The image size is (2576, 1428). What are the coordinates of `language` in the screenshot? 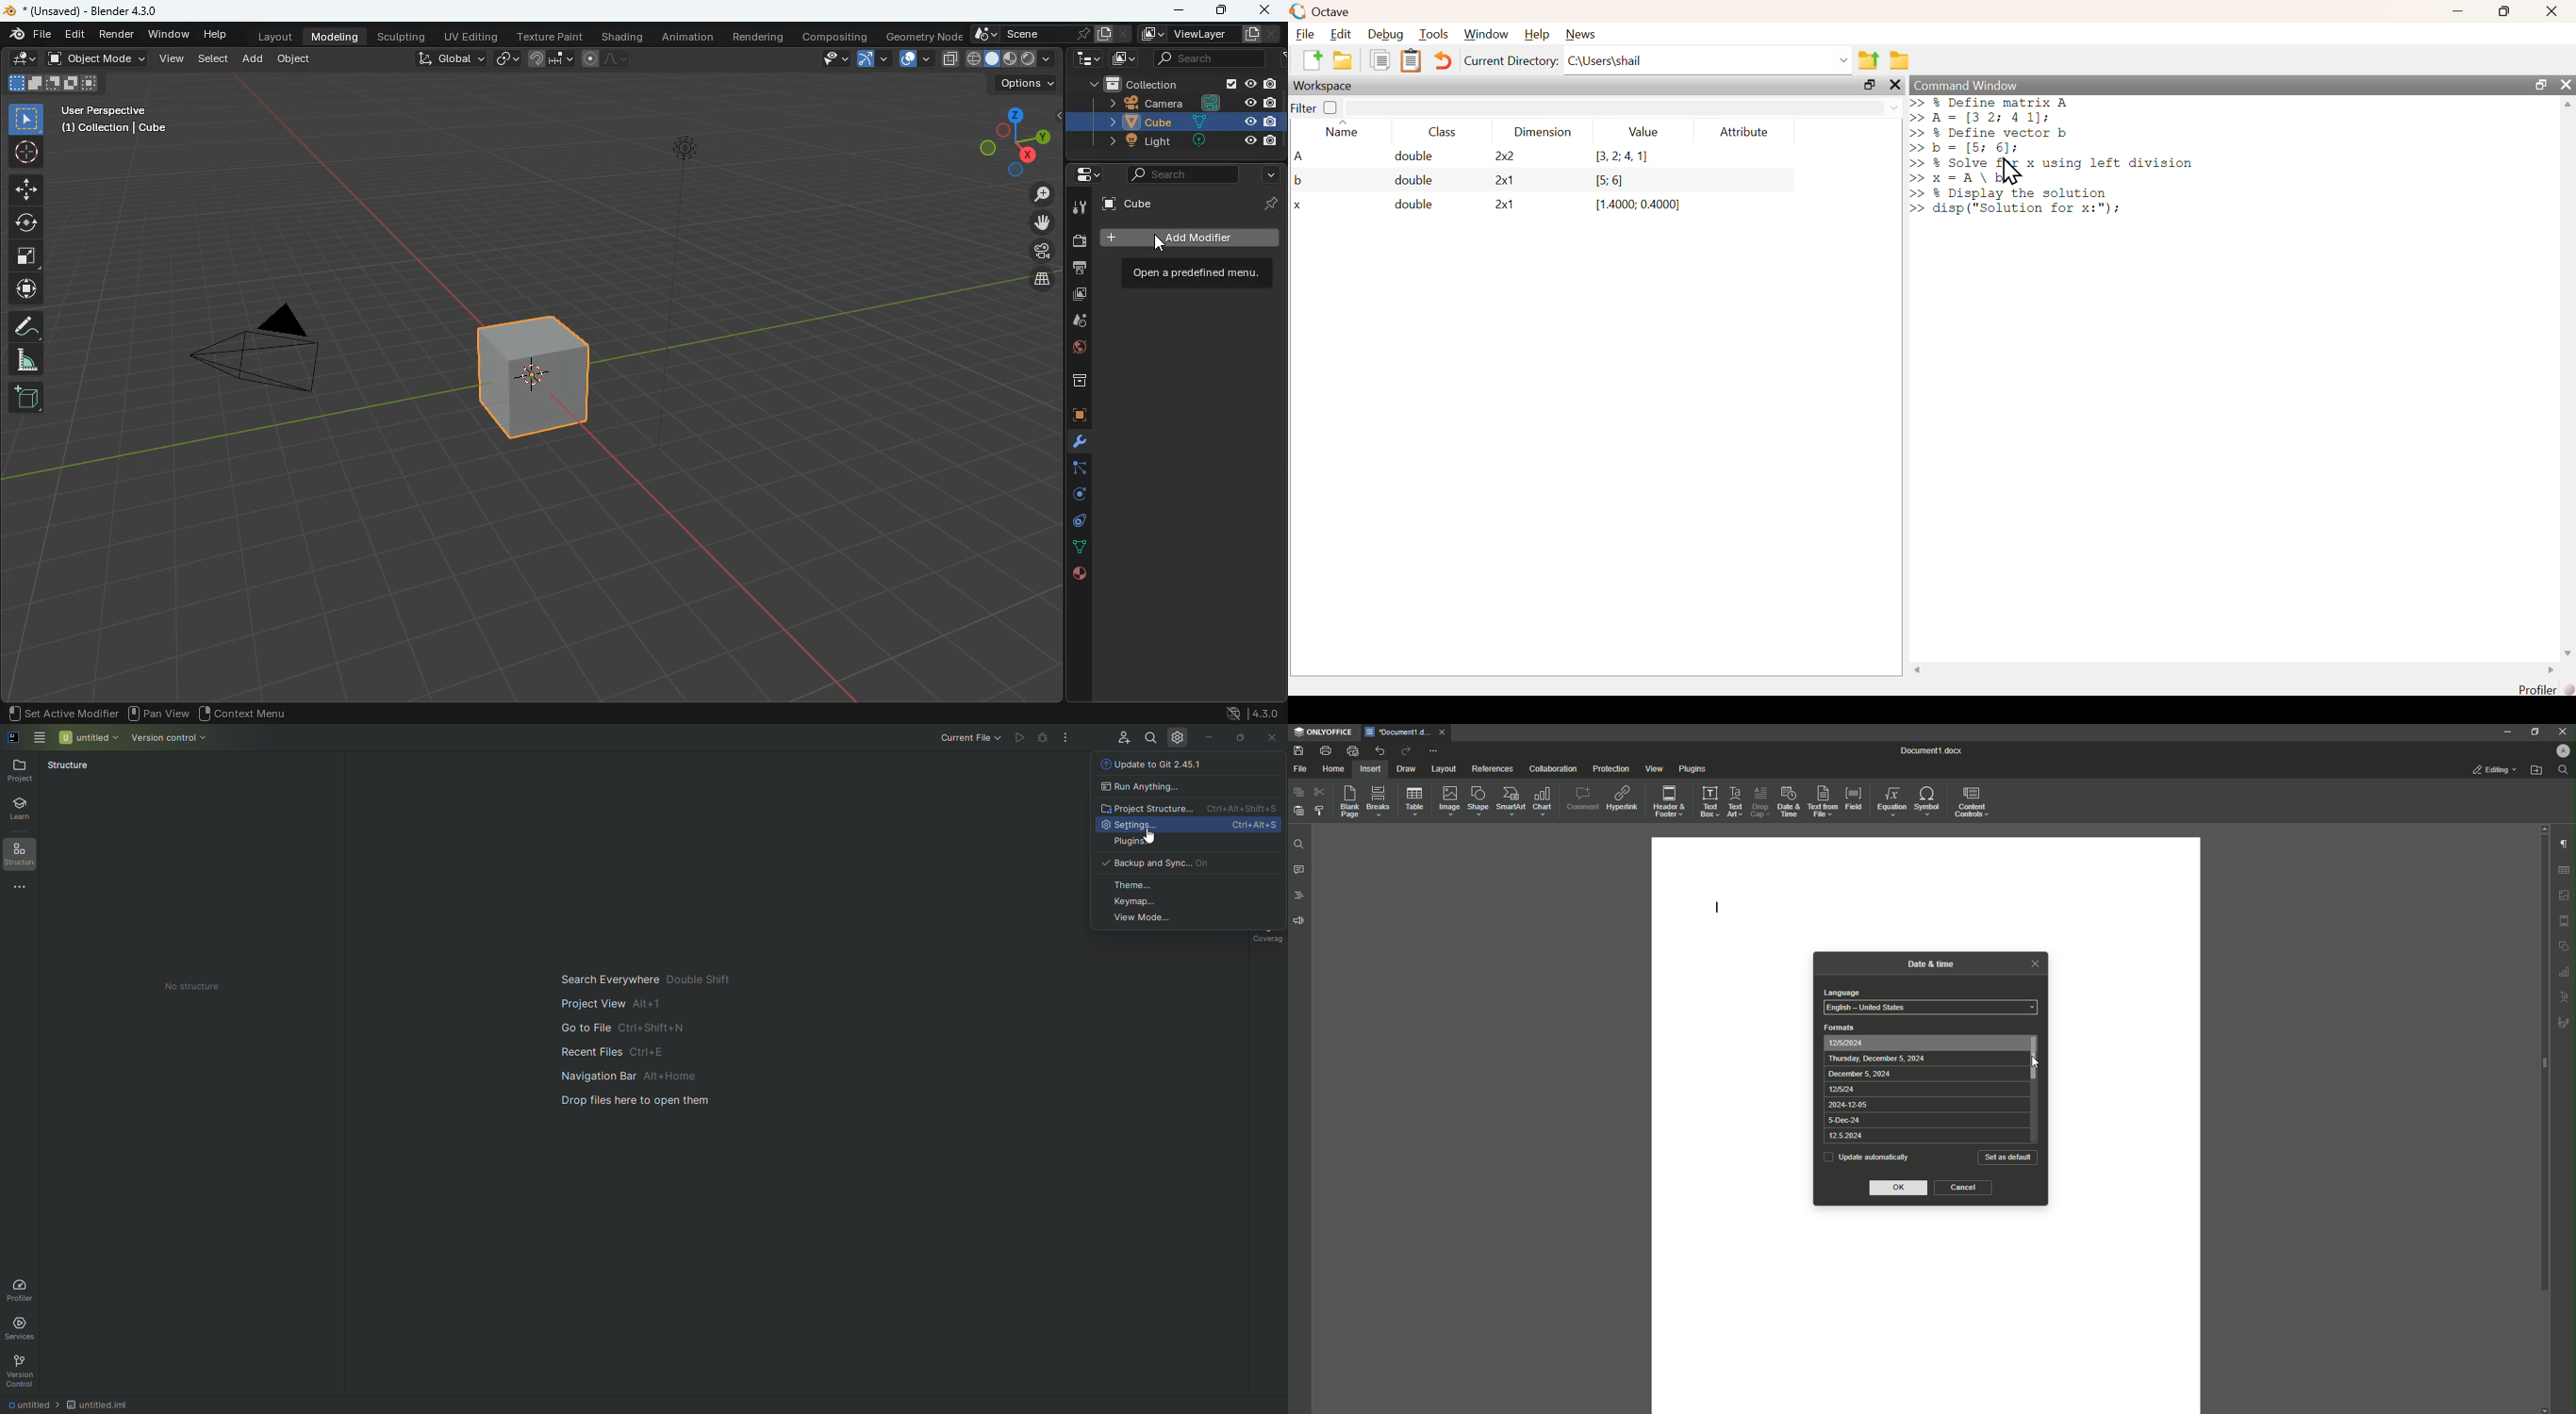 It's located at (1841, 993).